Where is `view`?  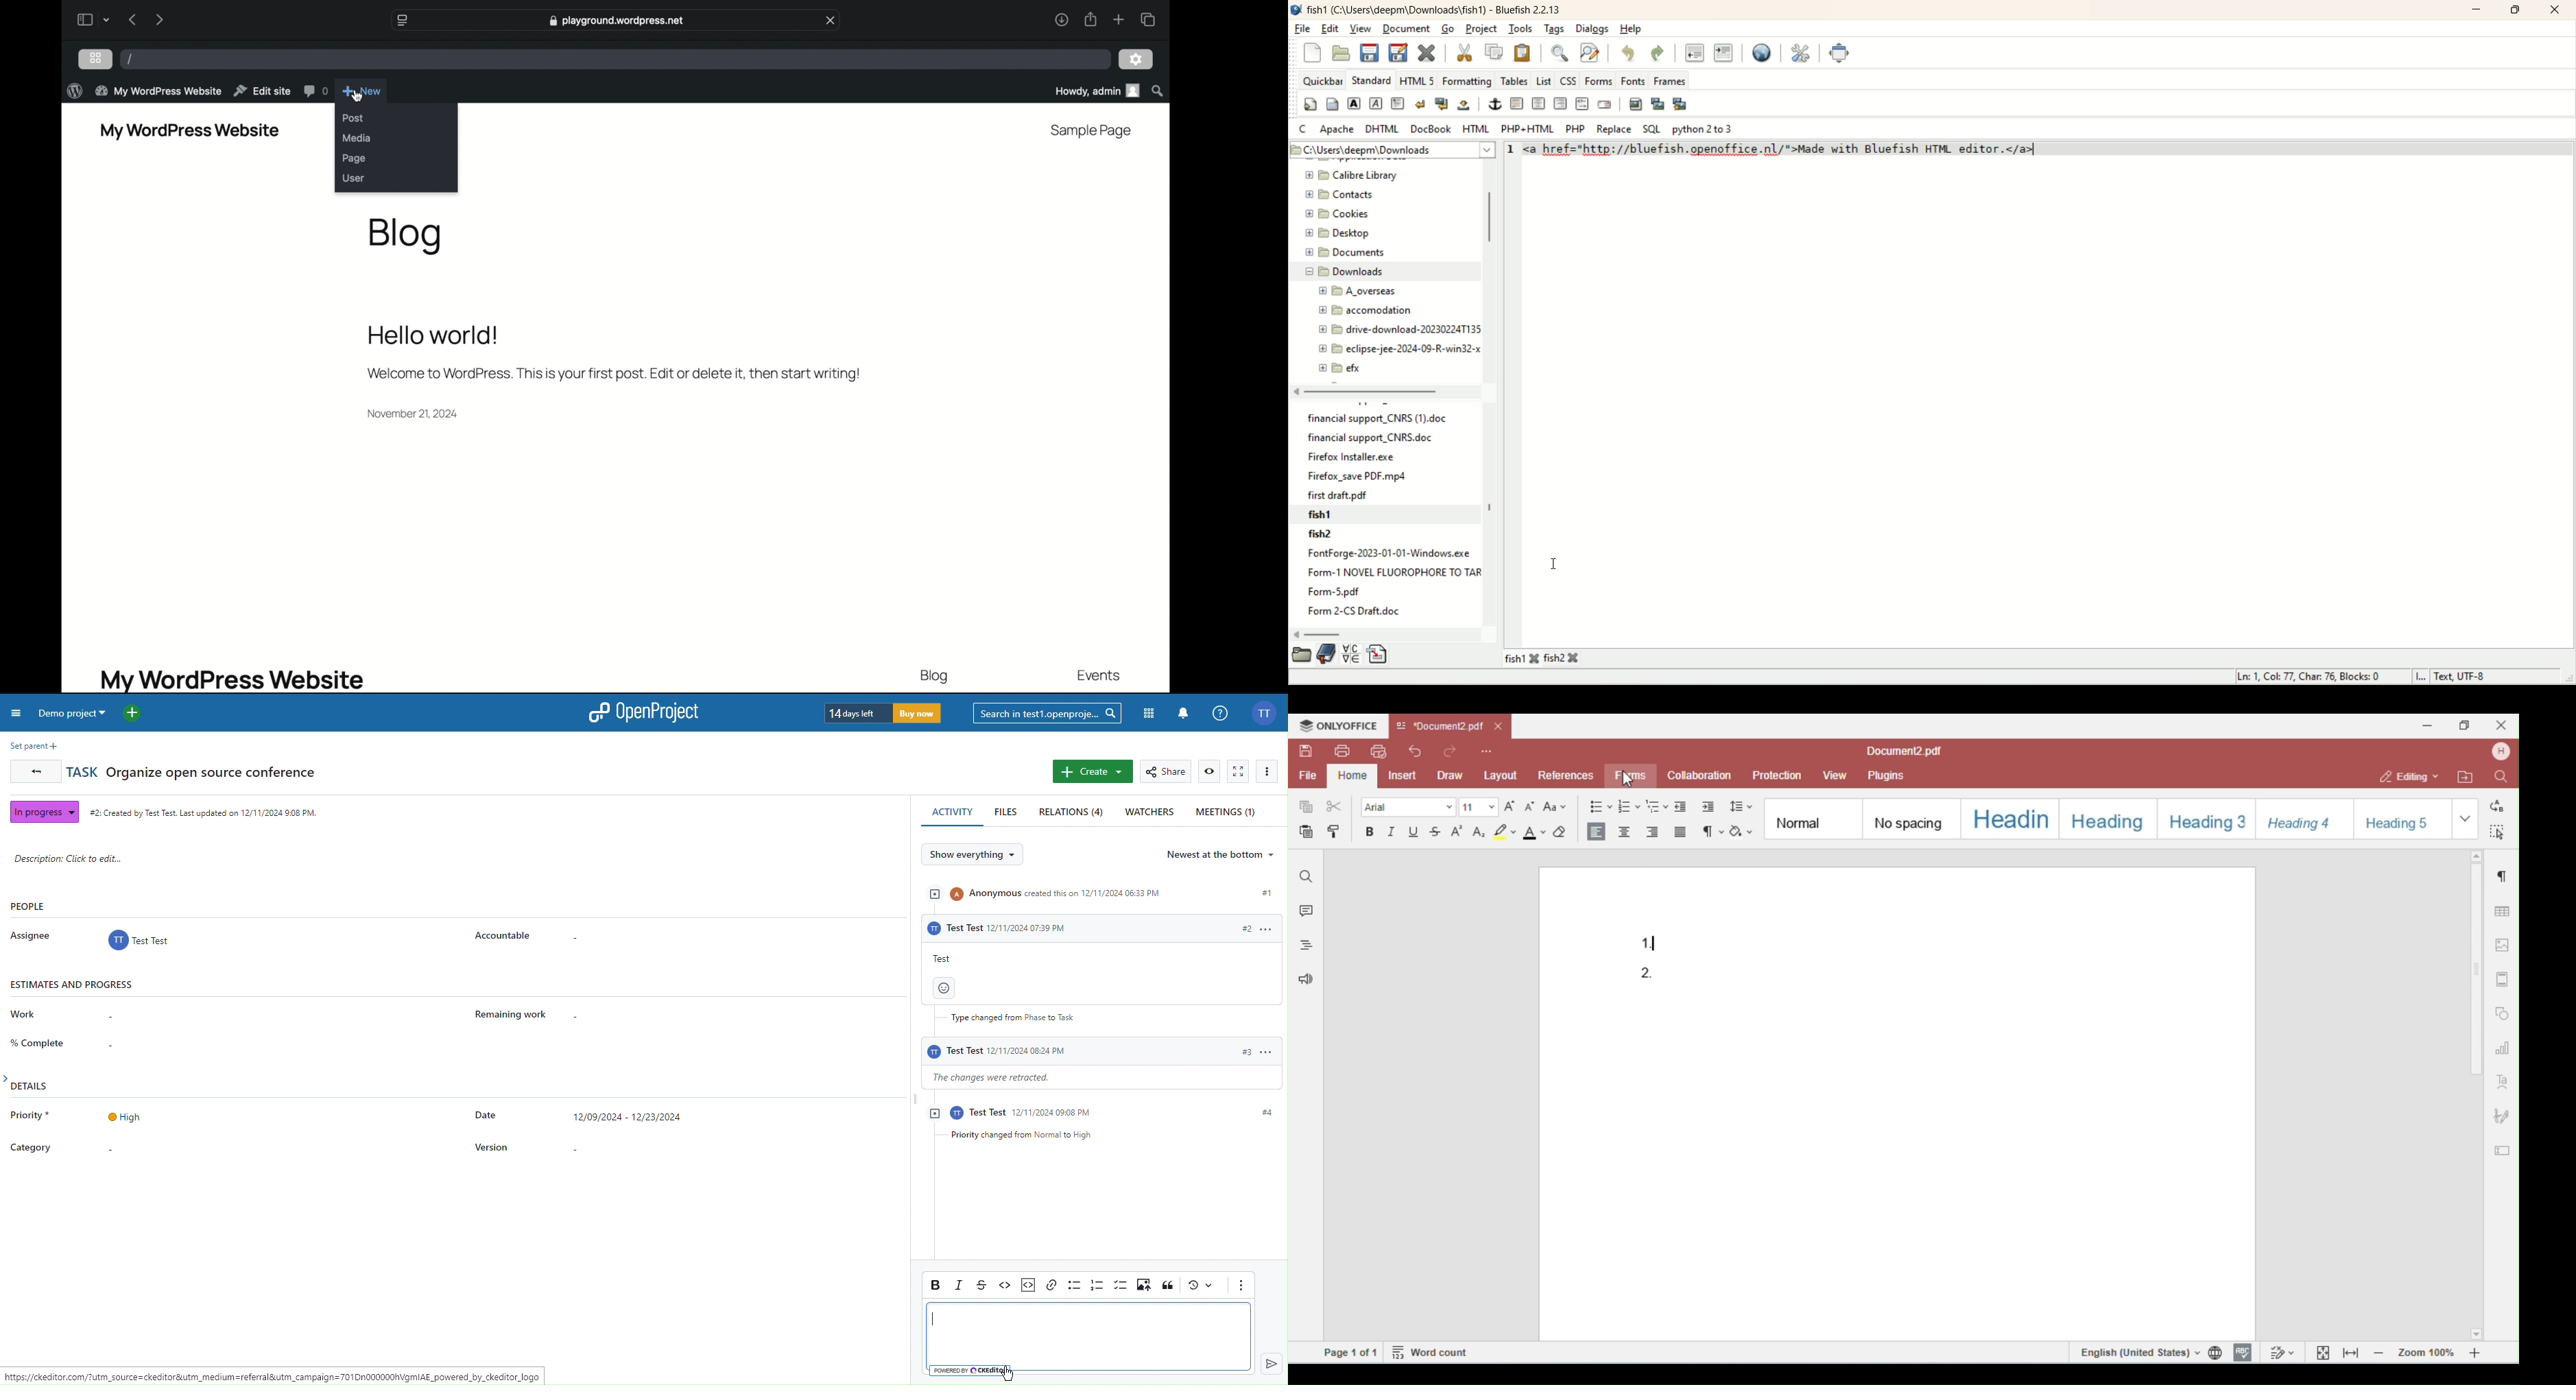 view is located at coordinates (1361, 28).